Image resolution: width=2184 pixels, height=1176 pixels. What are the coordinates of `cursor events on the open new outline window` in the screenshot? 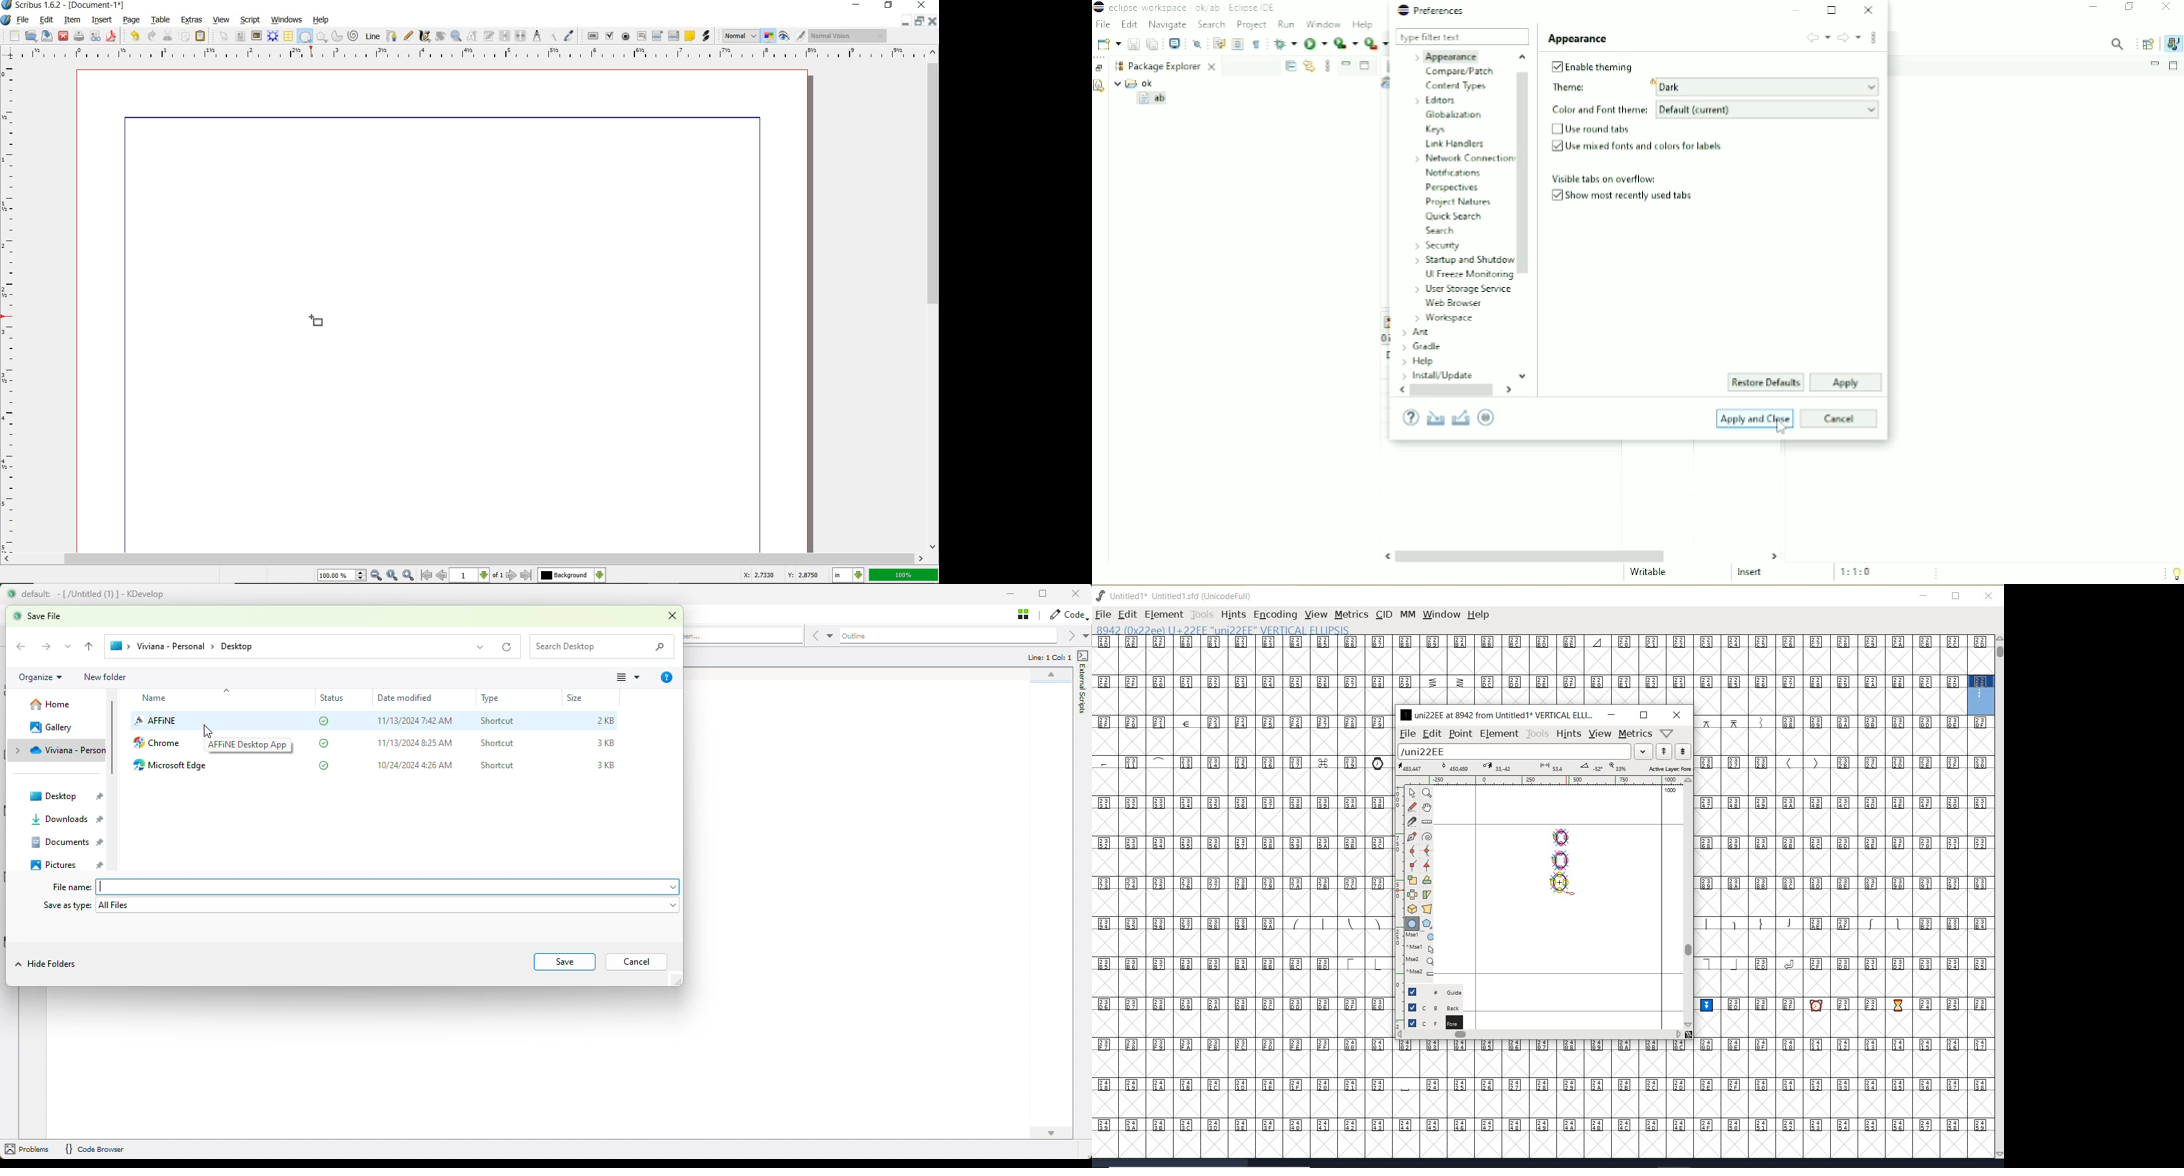 It's located at (1421, 954).